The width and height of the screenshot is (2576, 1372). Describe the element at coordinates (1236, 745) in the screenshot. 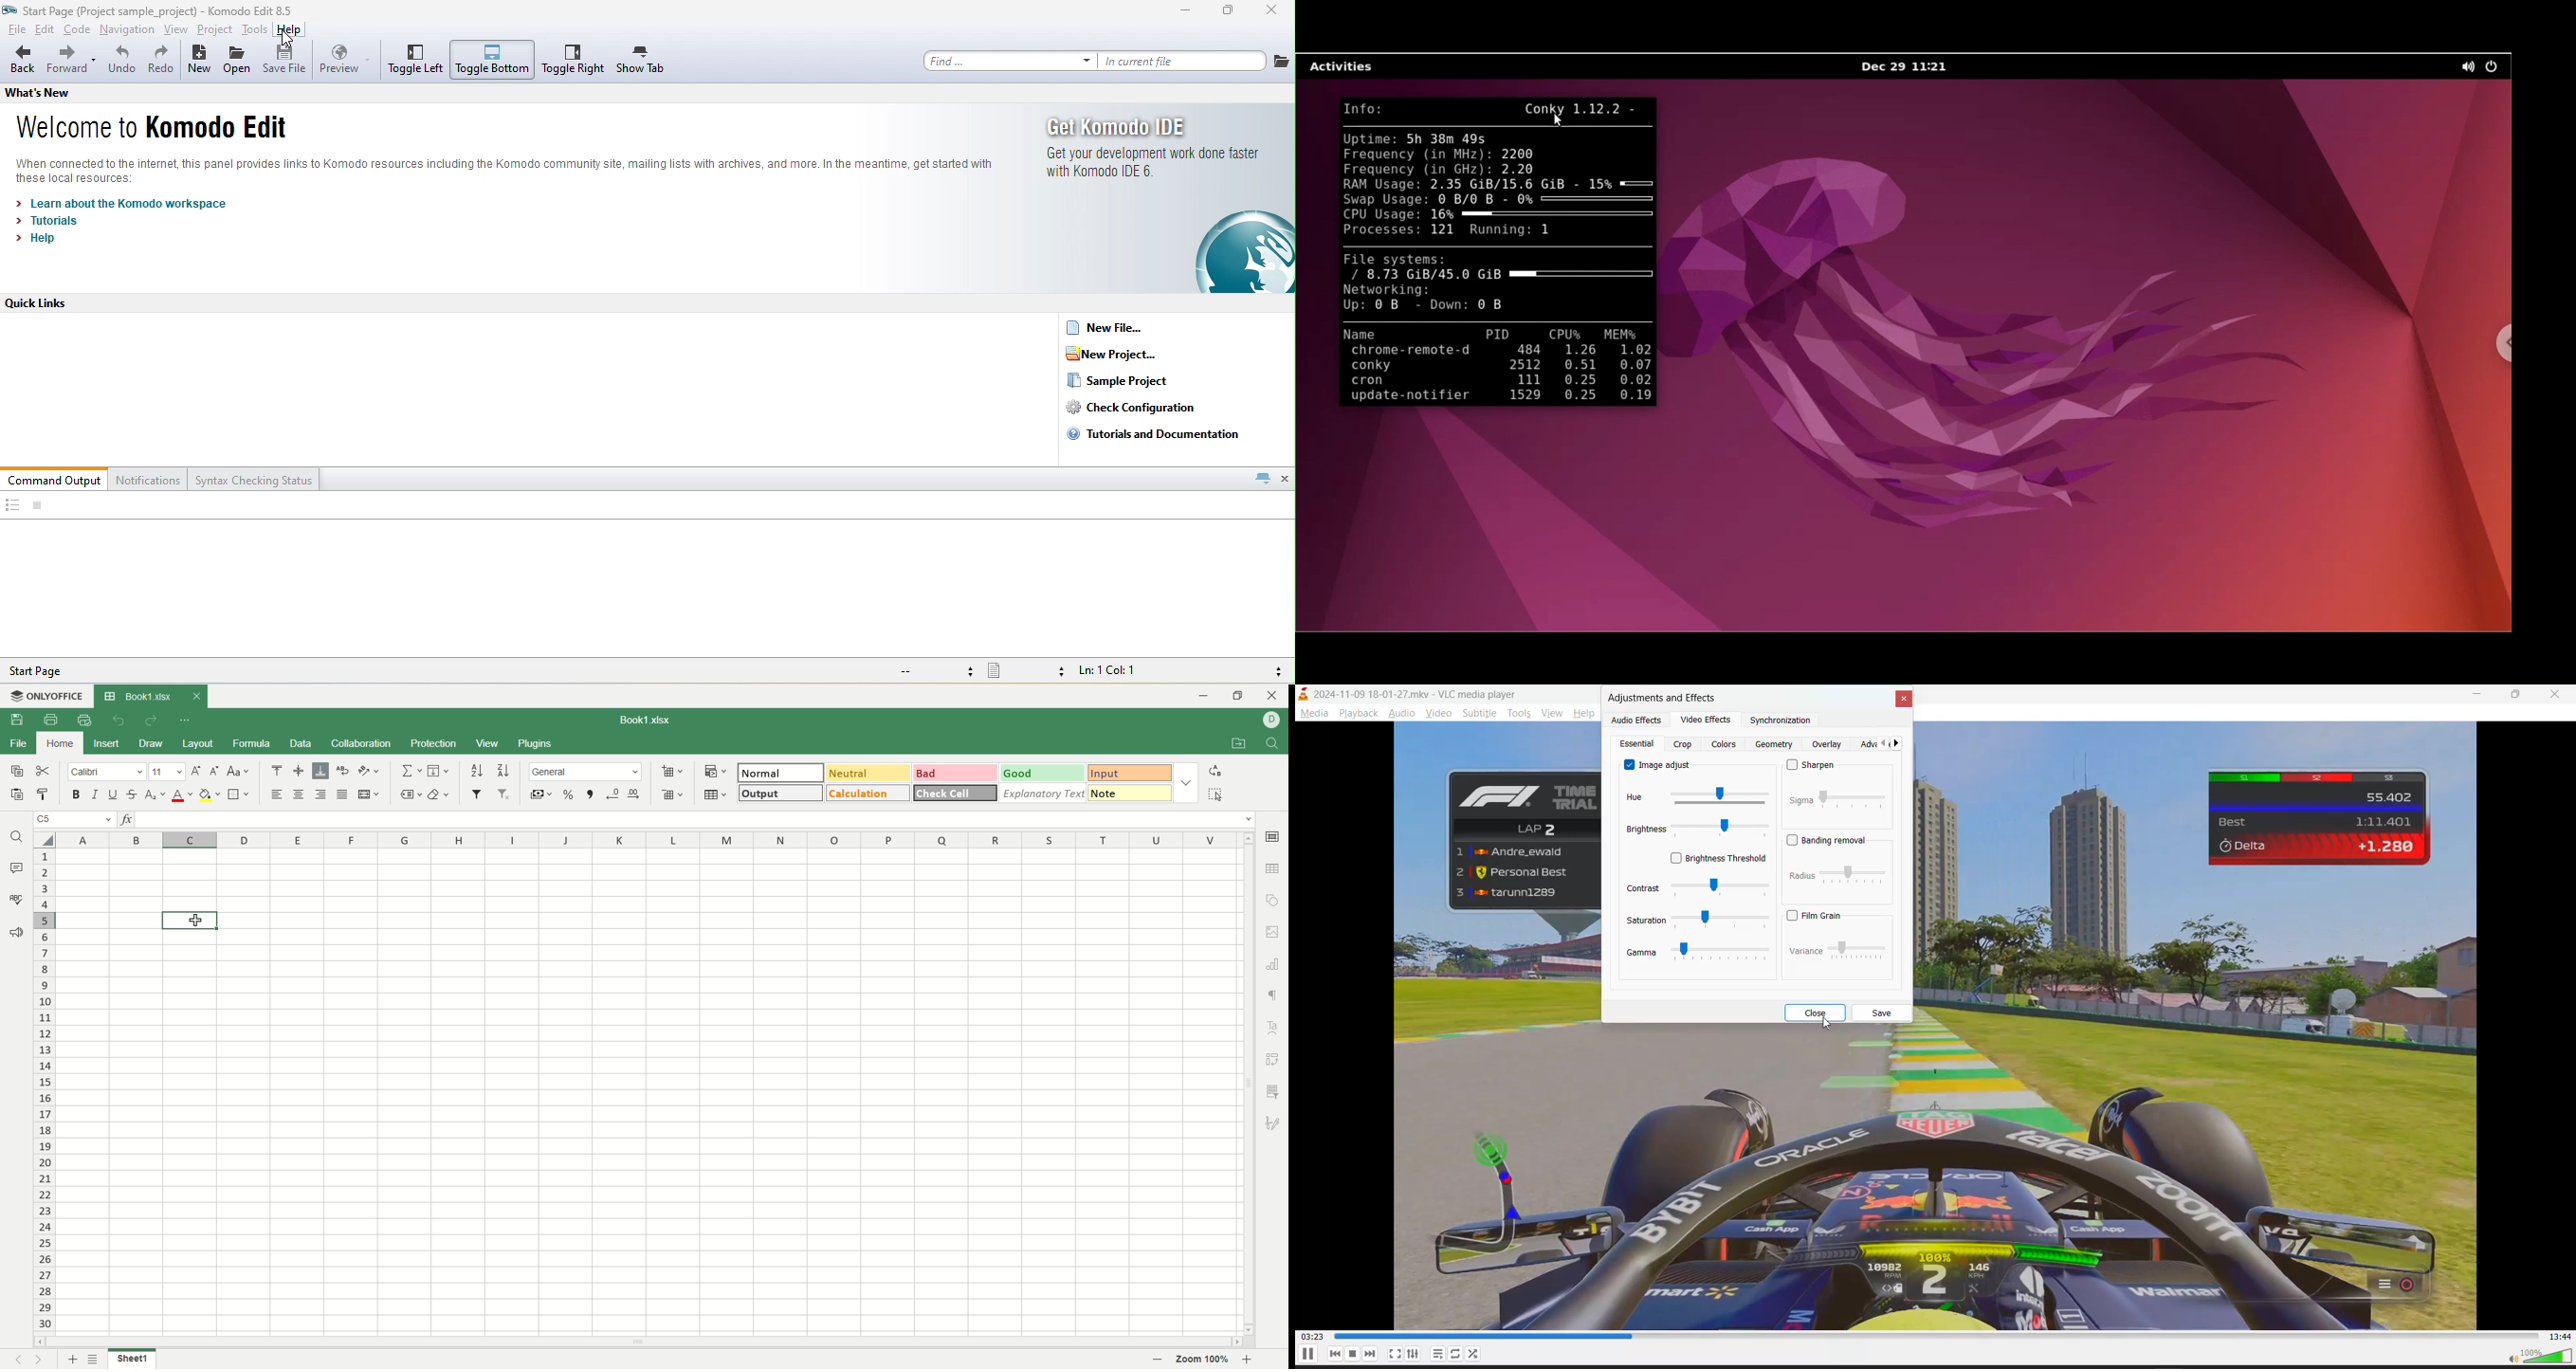

I see `open file location` at that location.